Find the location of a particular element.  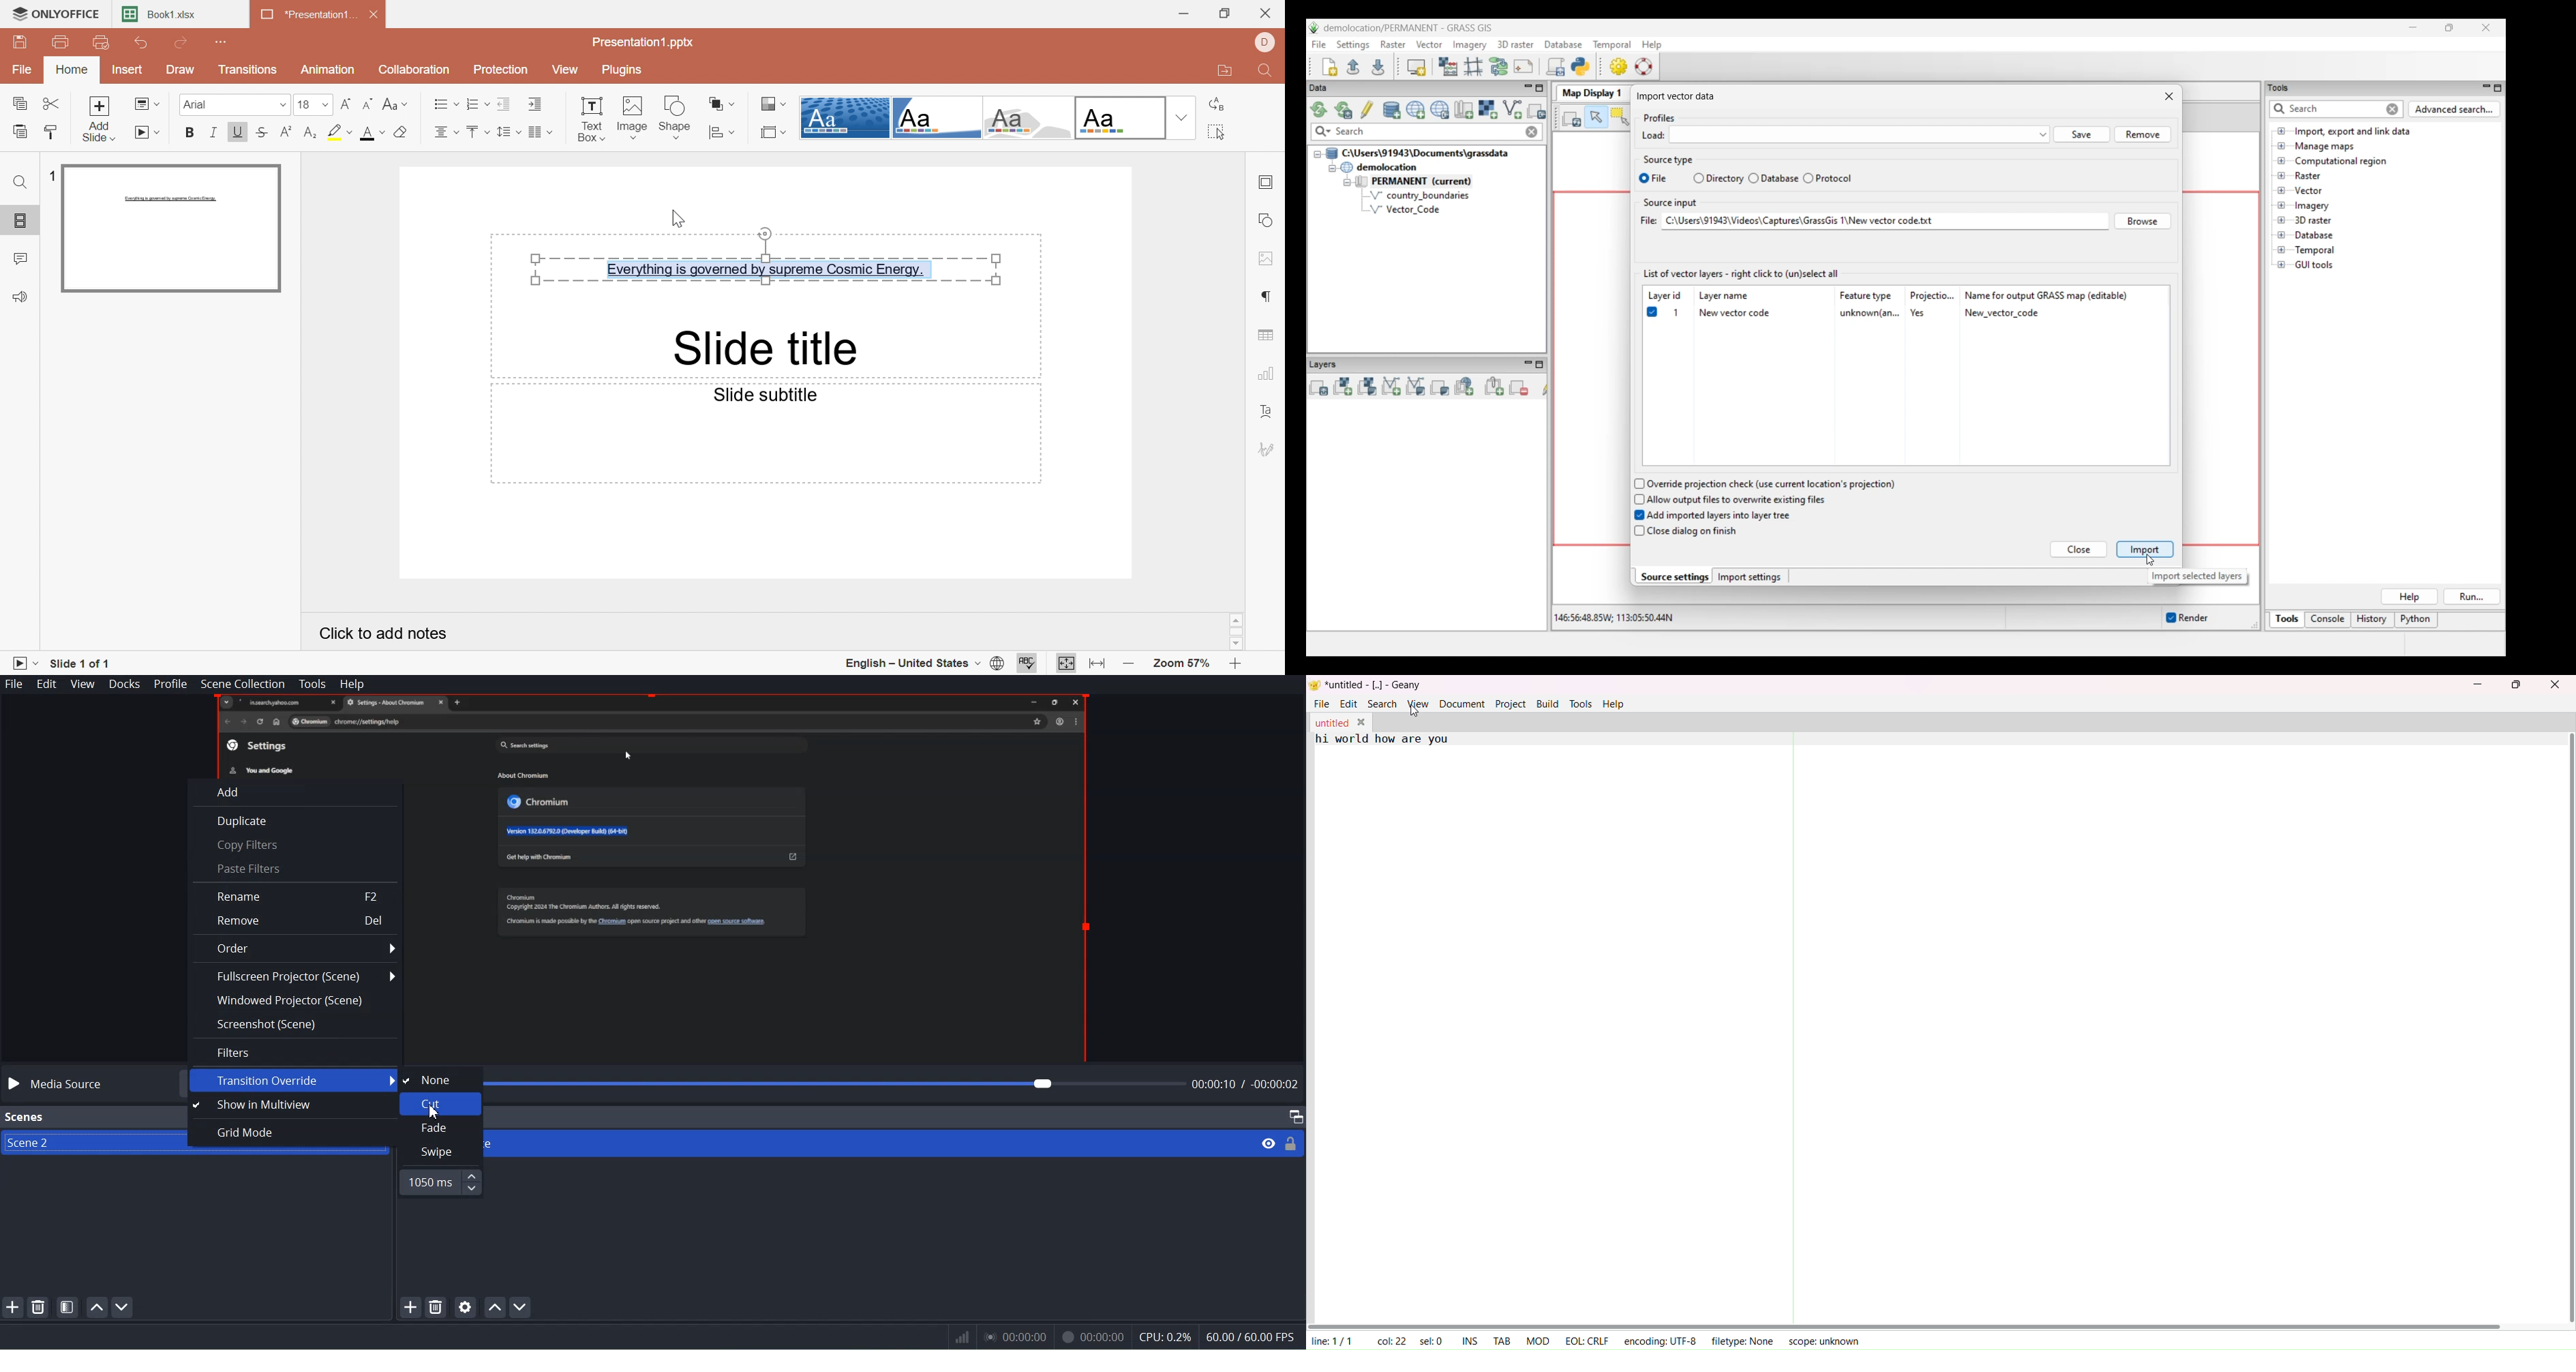

File is located at coordinates (14, 684).